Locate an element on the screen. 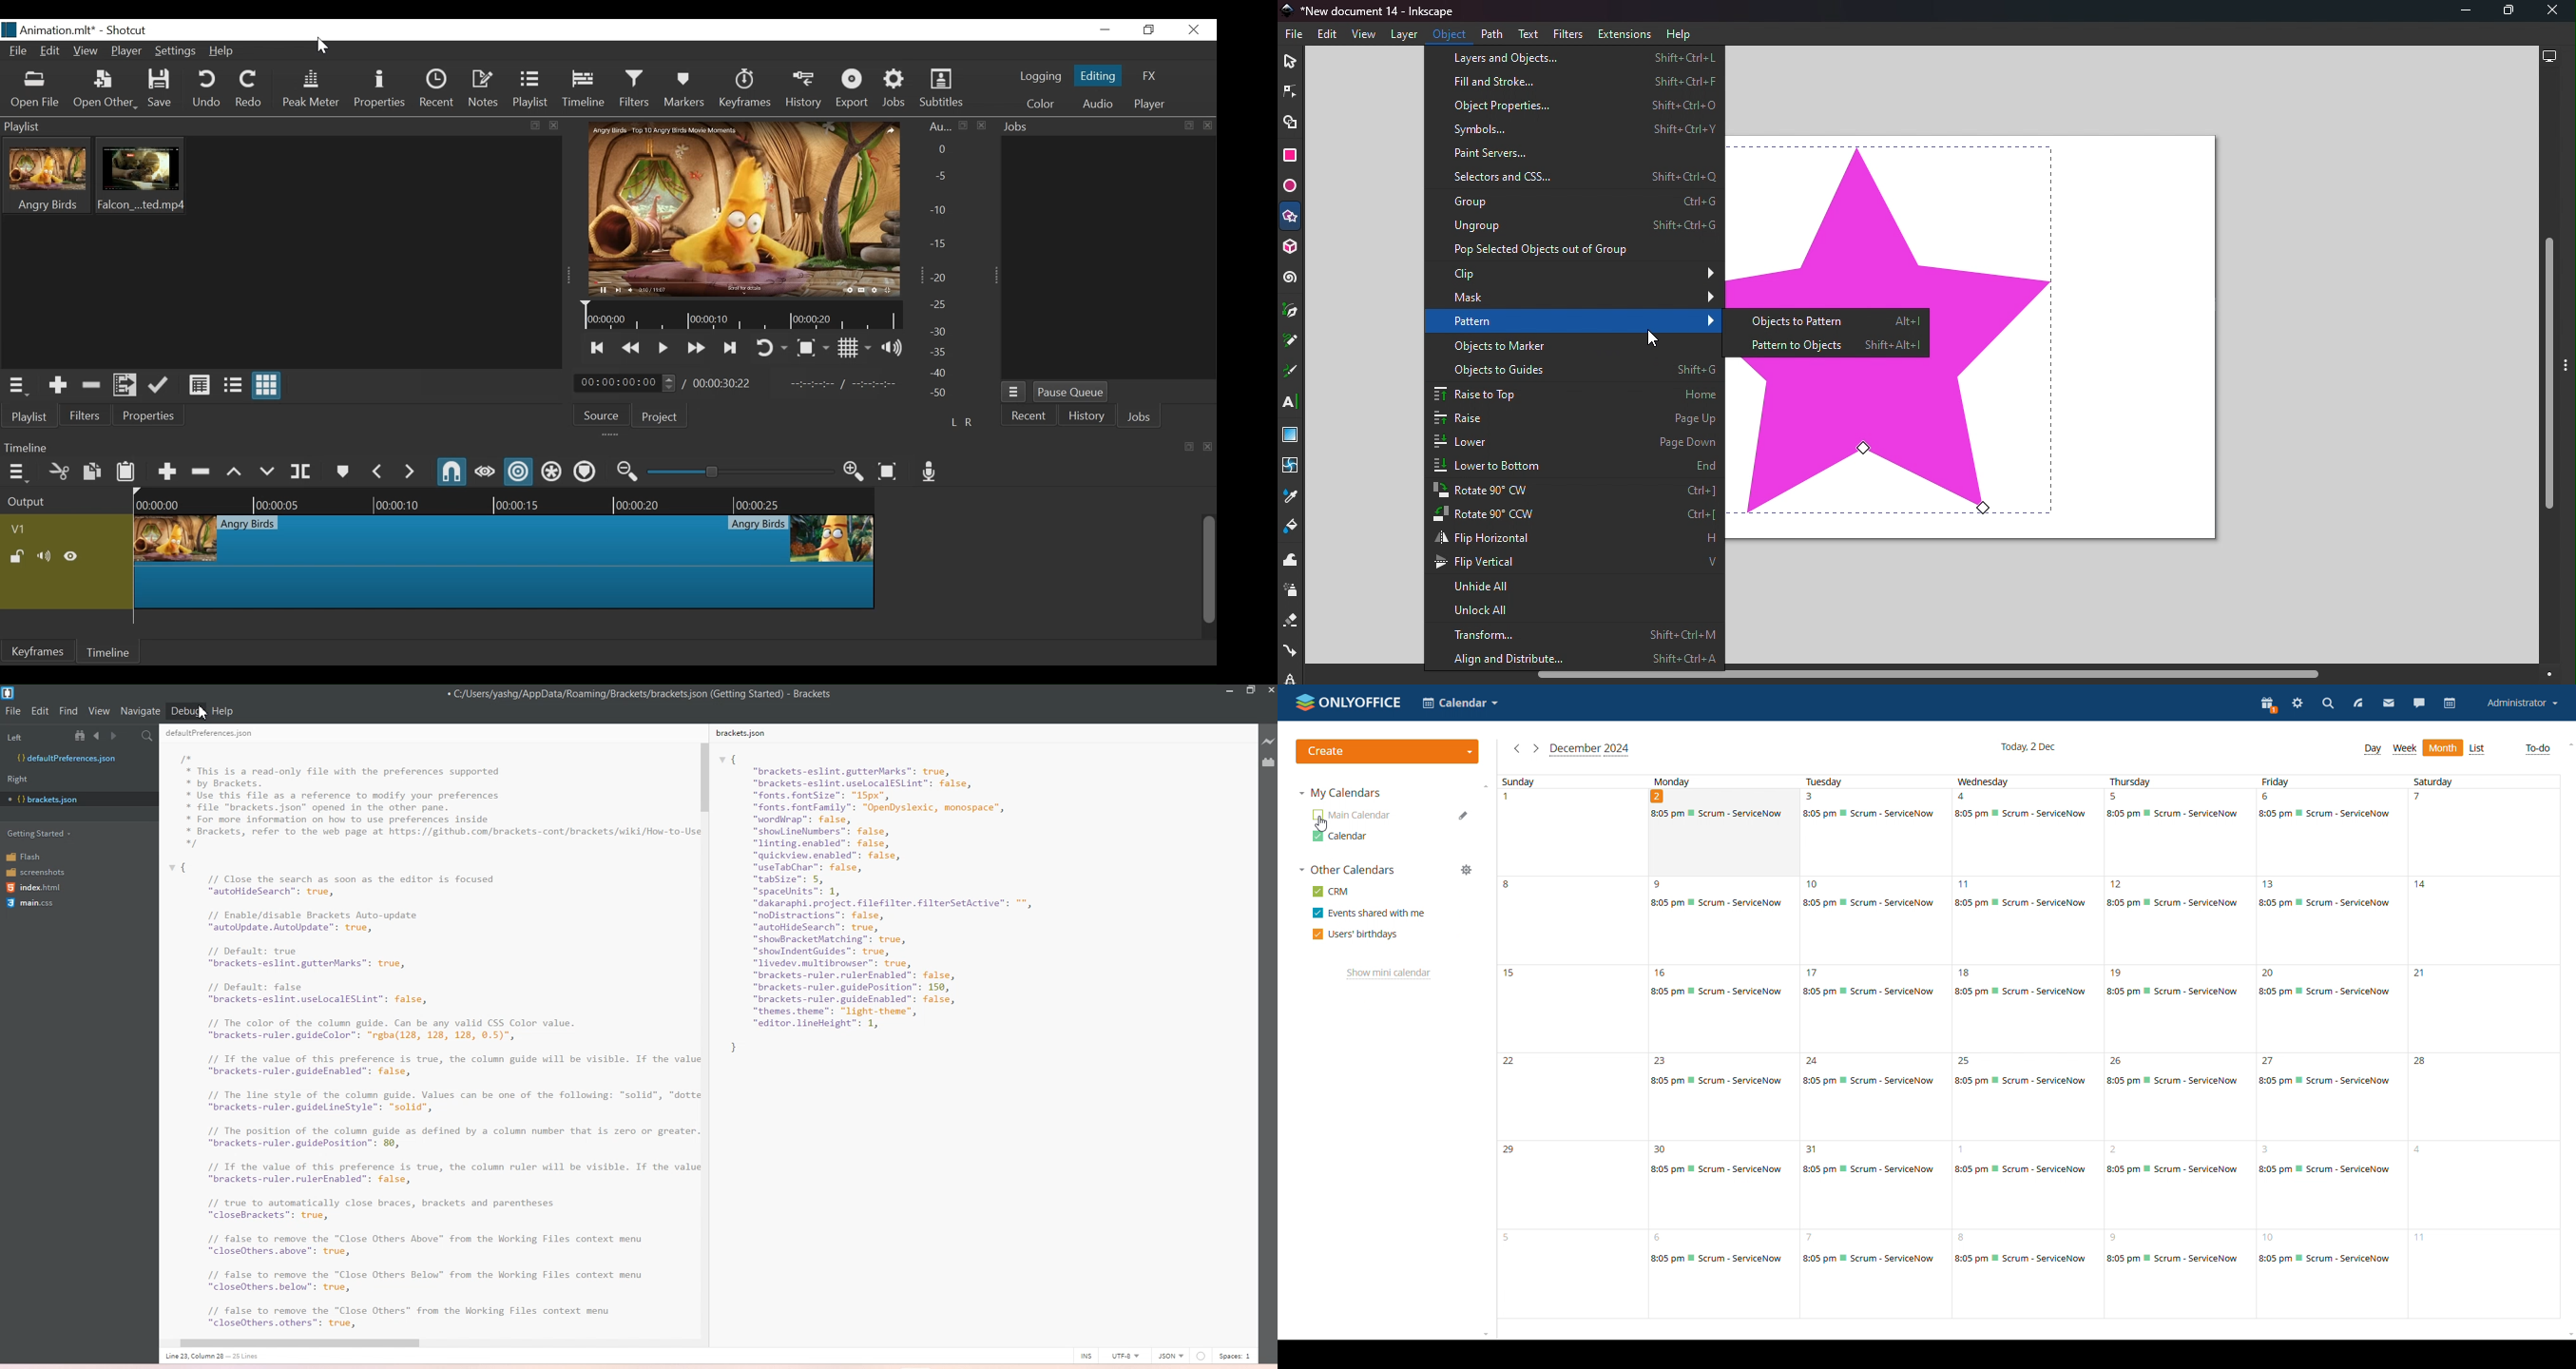  Raise to top is located at coordinates (1576, 395).